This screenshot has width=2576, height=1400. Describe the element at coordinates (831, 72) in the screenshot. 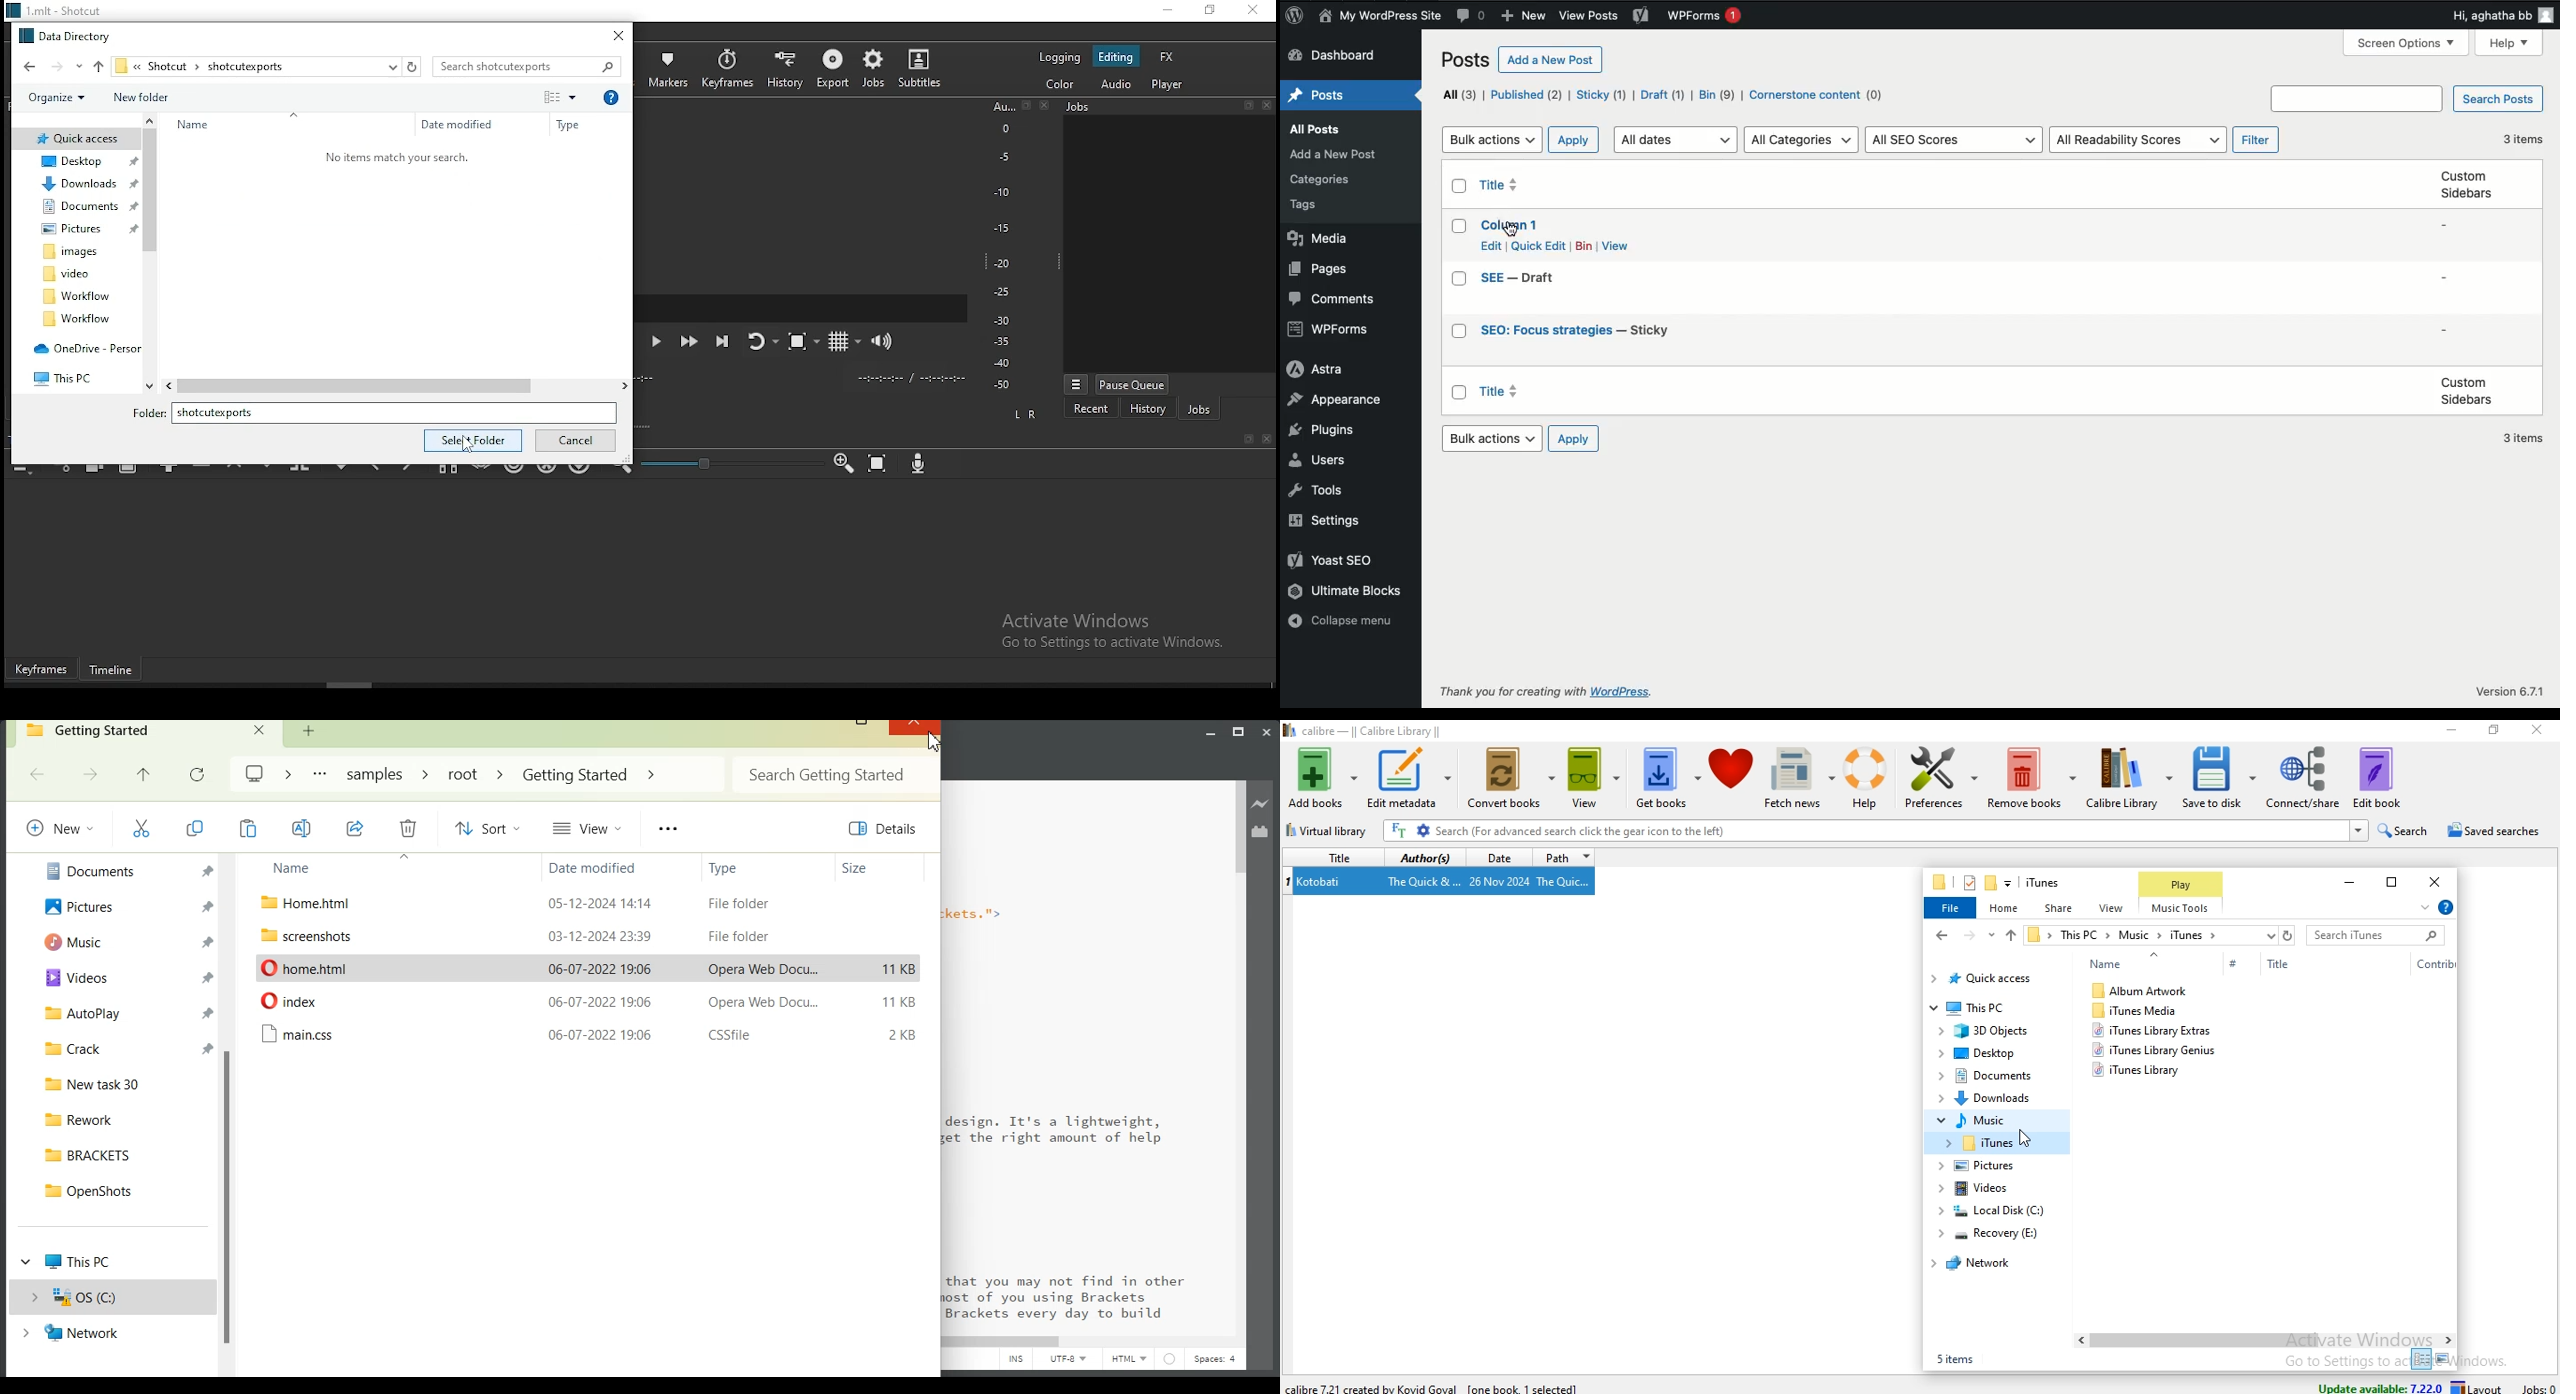

I see `export` at that location.